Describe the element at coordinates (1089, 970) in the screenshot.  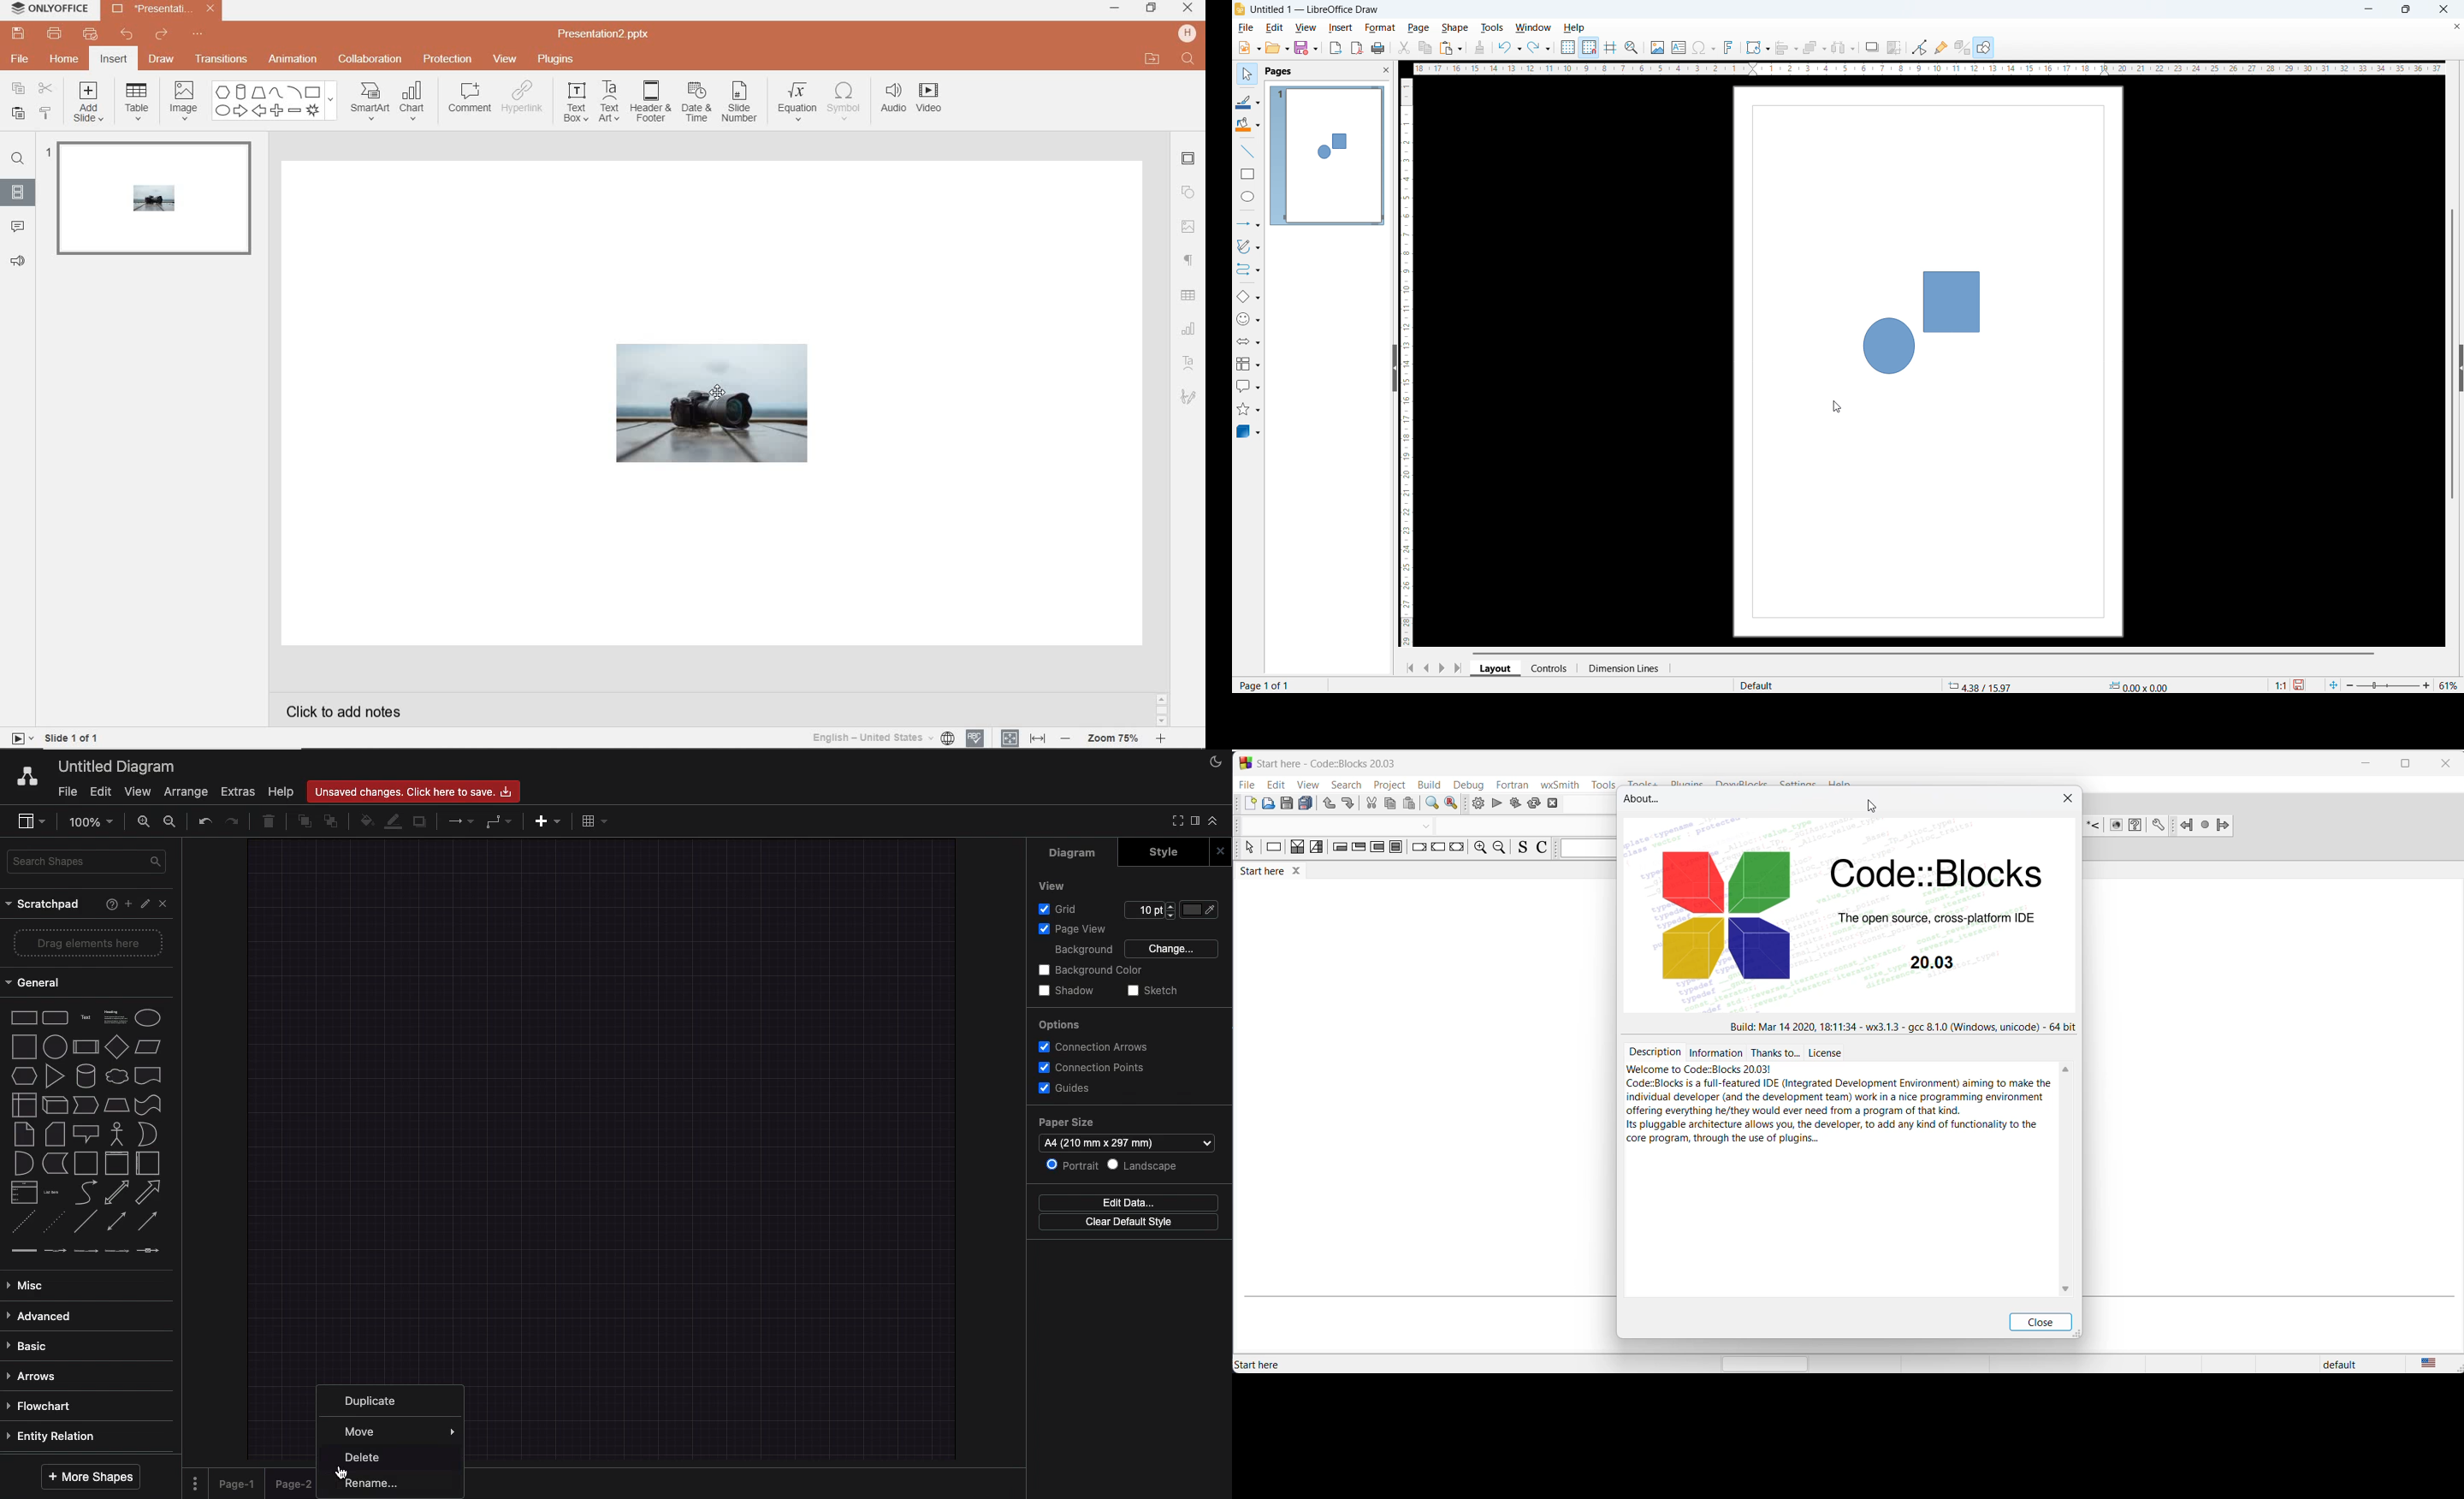
I see `Background color` at that location.